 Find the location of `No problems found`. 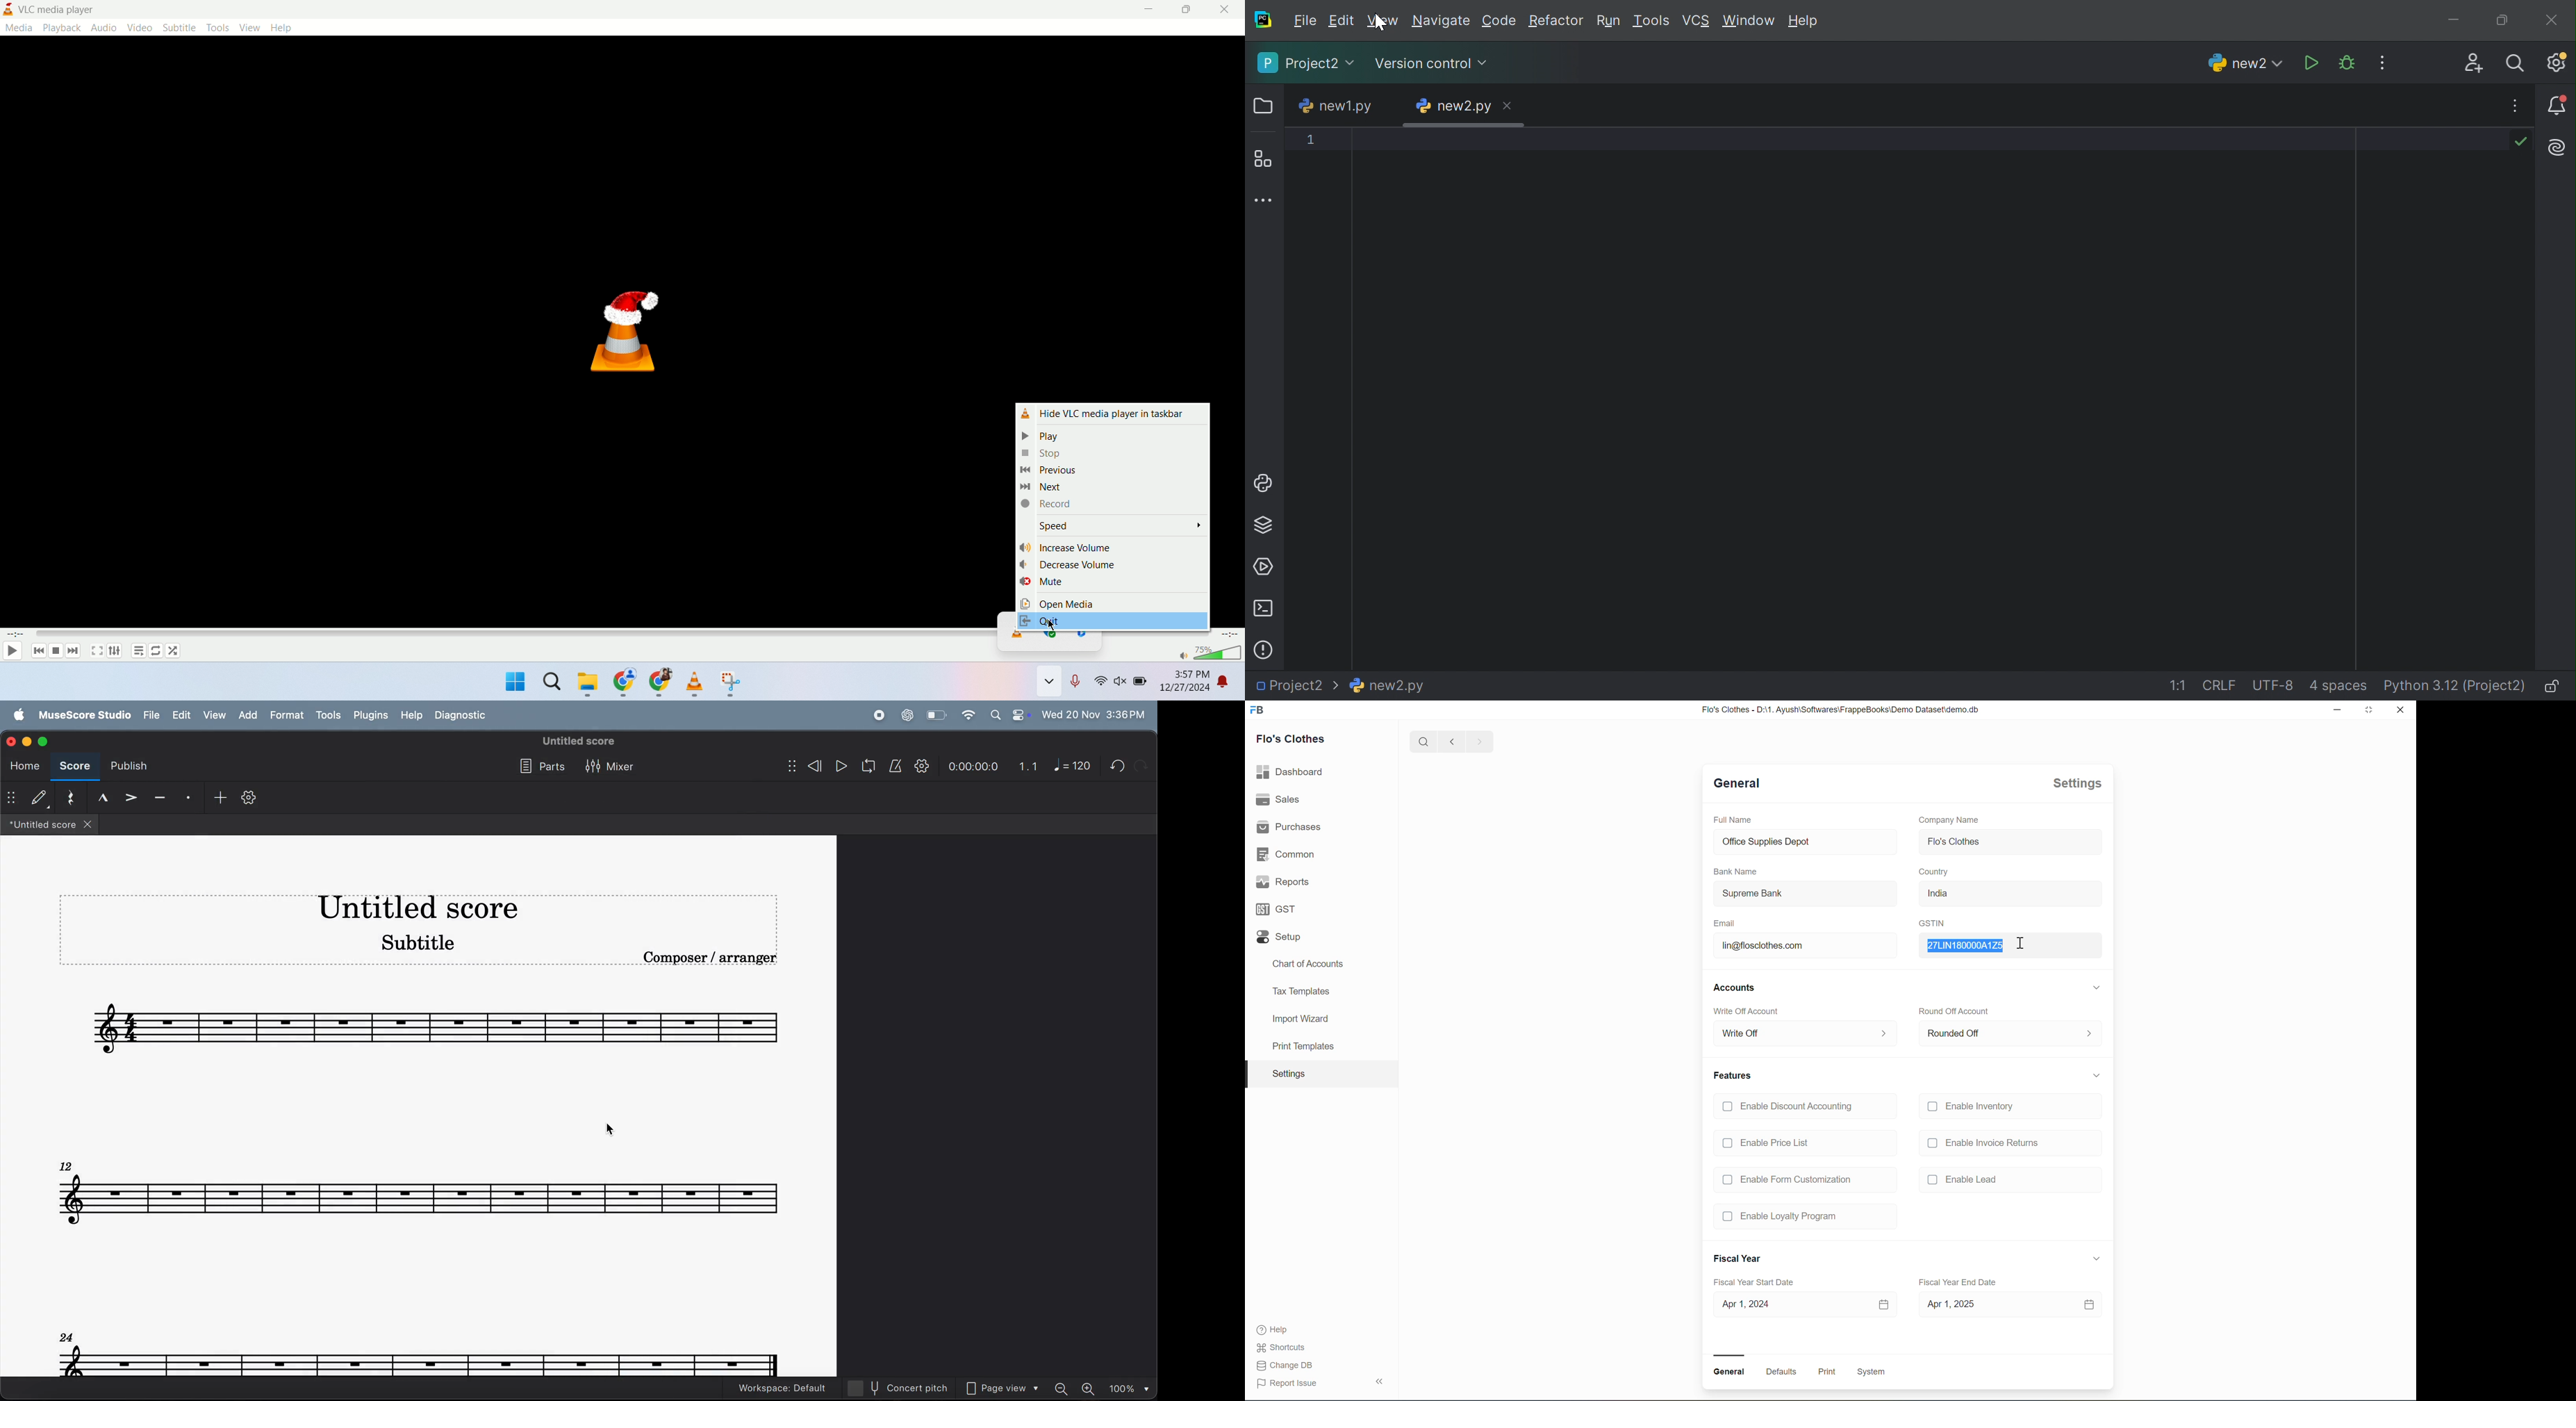

No problems found is located at coordinates (2520, 142).